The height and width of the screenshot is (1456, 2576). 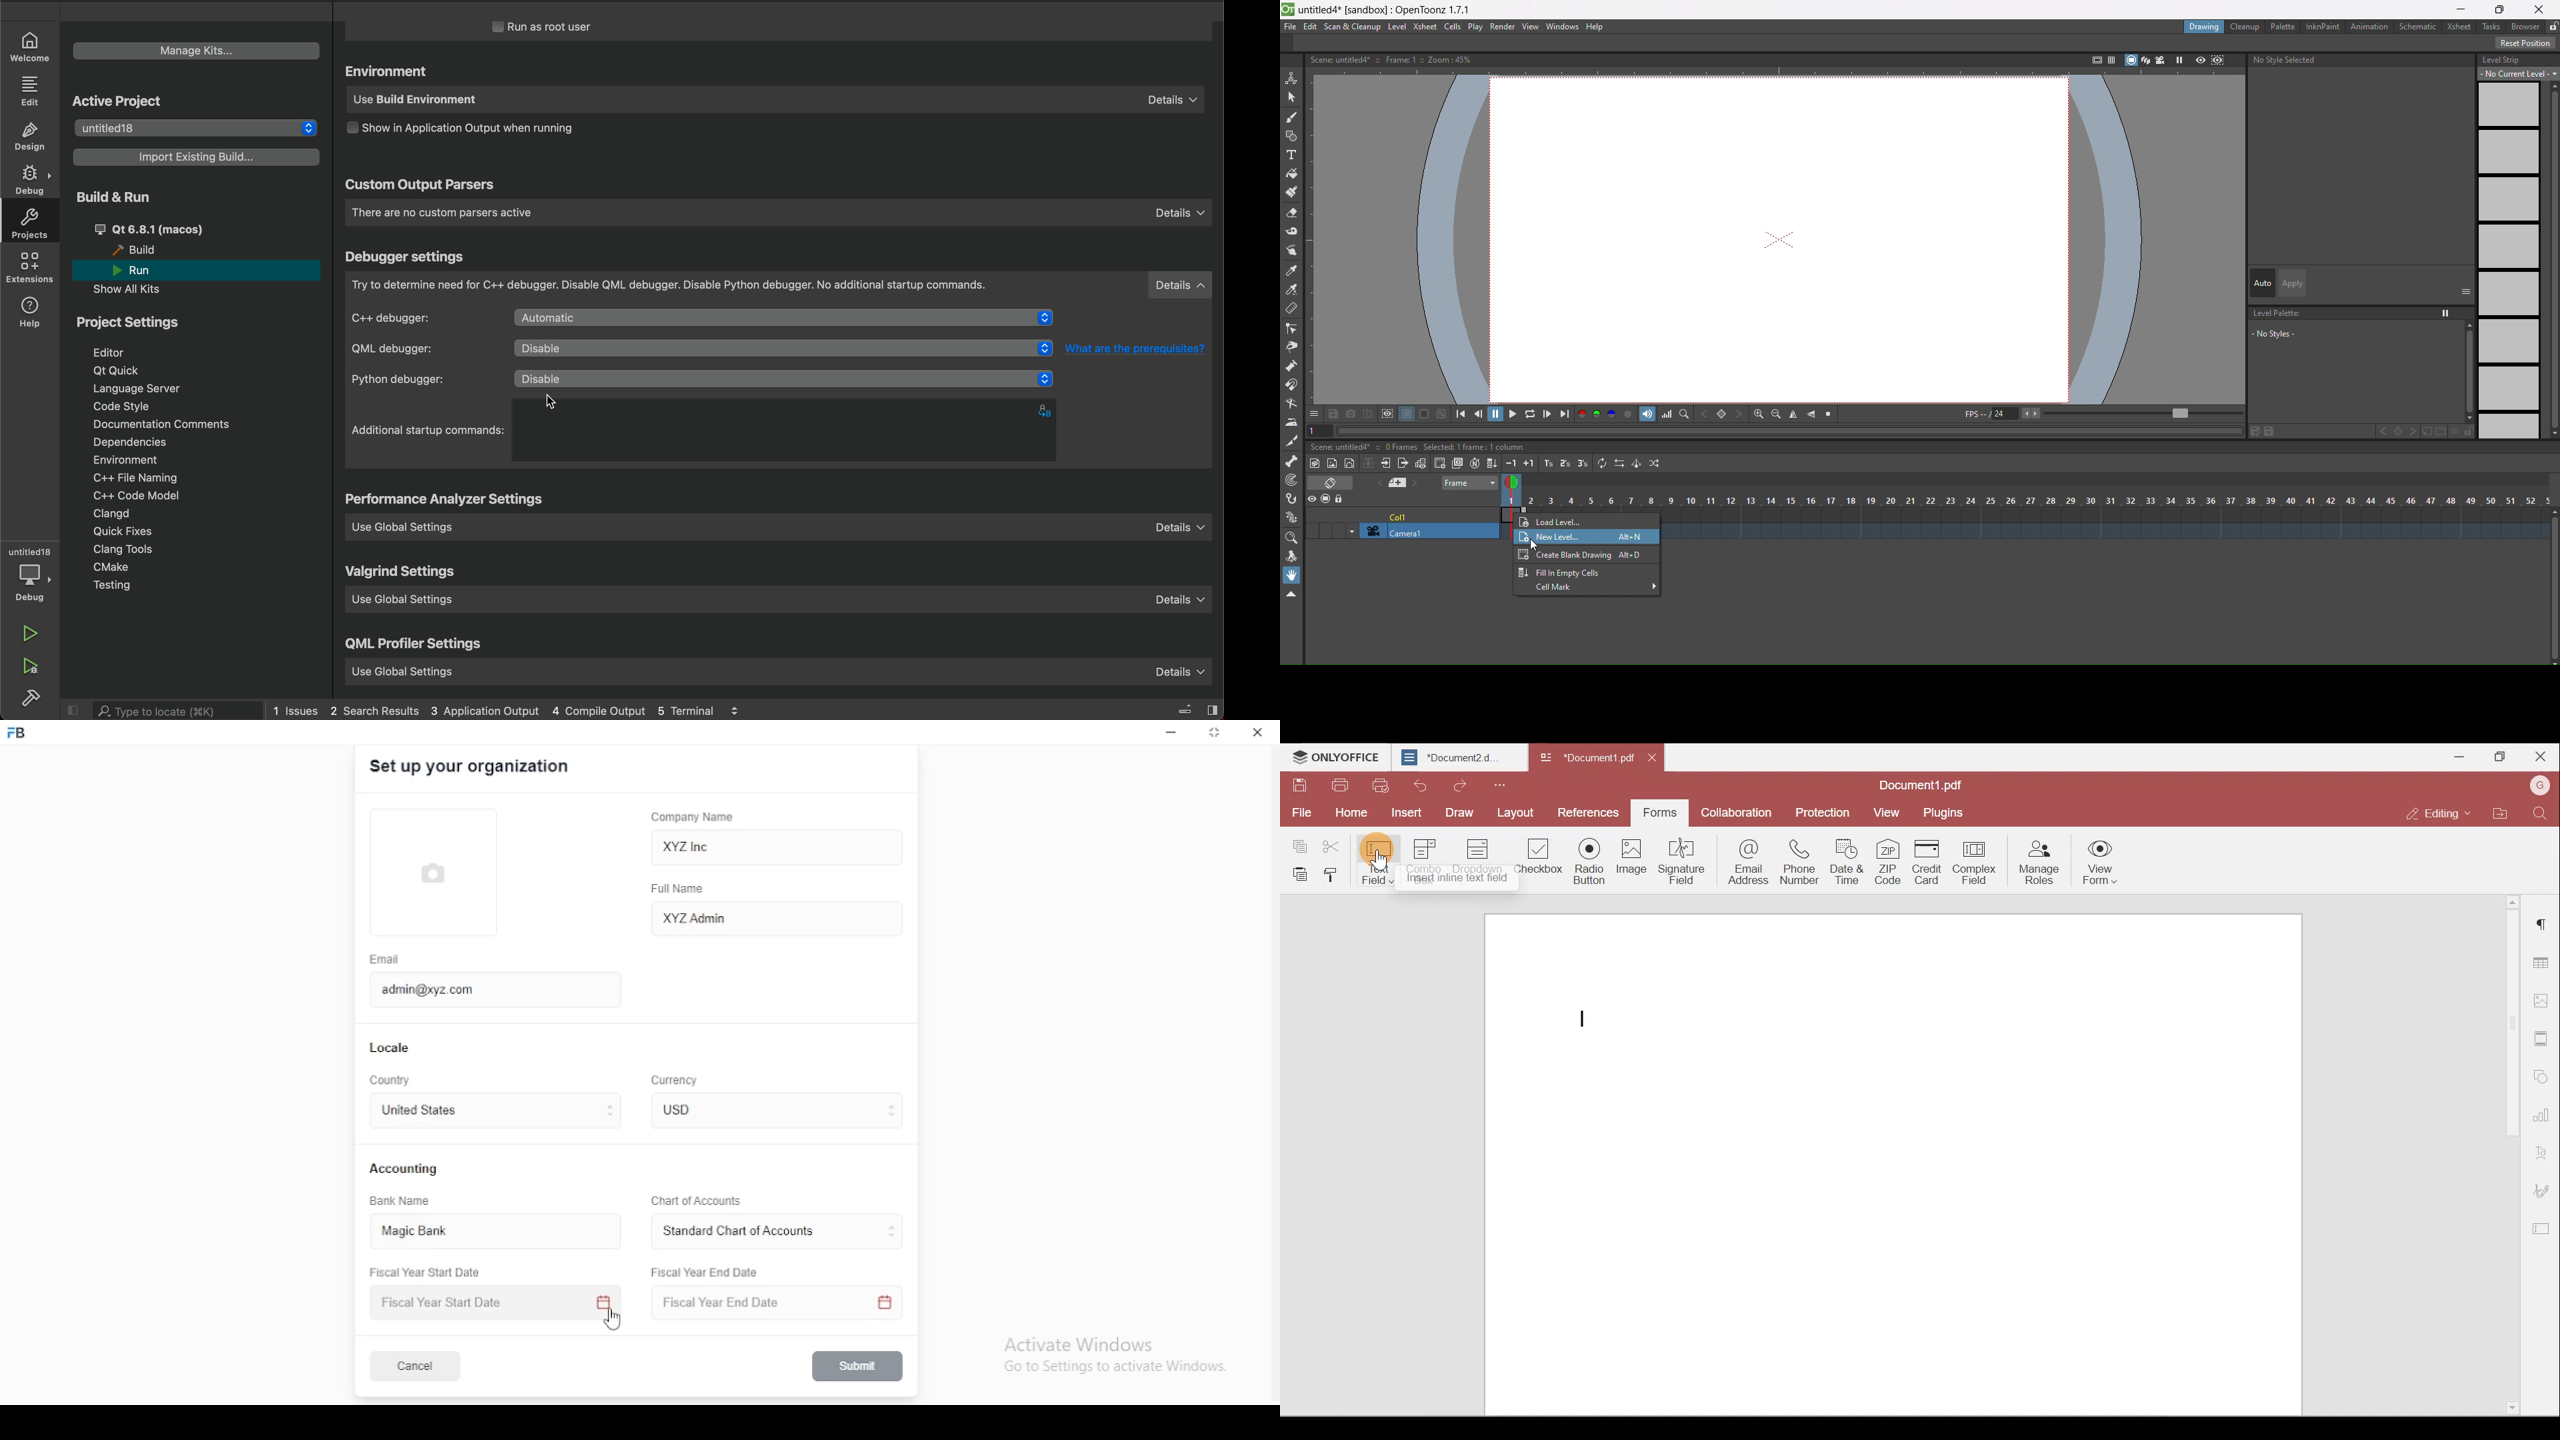 I want to click on accounting, so click(x=405, y=1168).